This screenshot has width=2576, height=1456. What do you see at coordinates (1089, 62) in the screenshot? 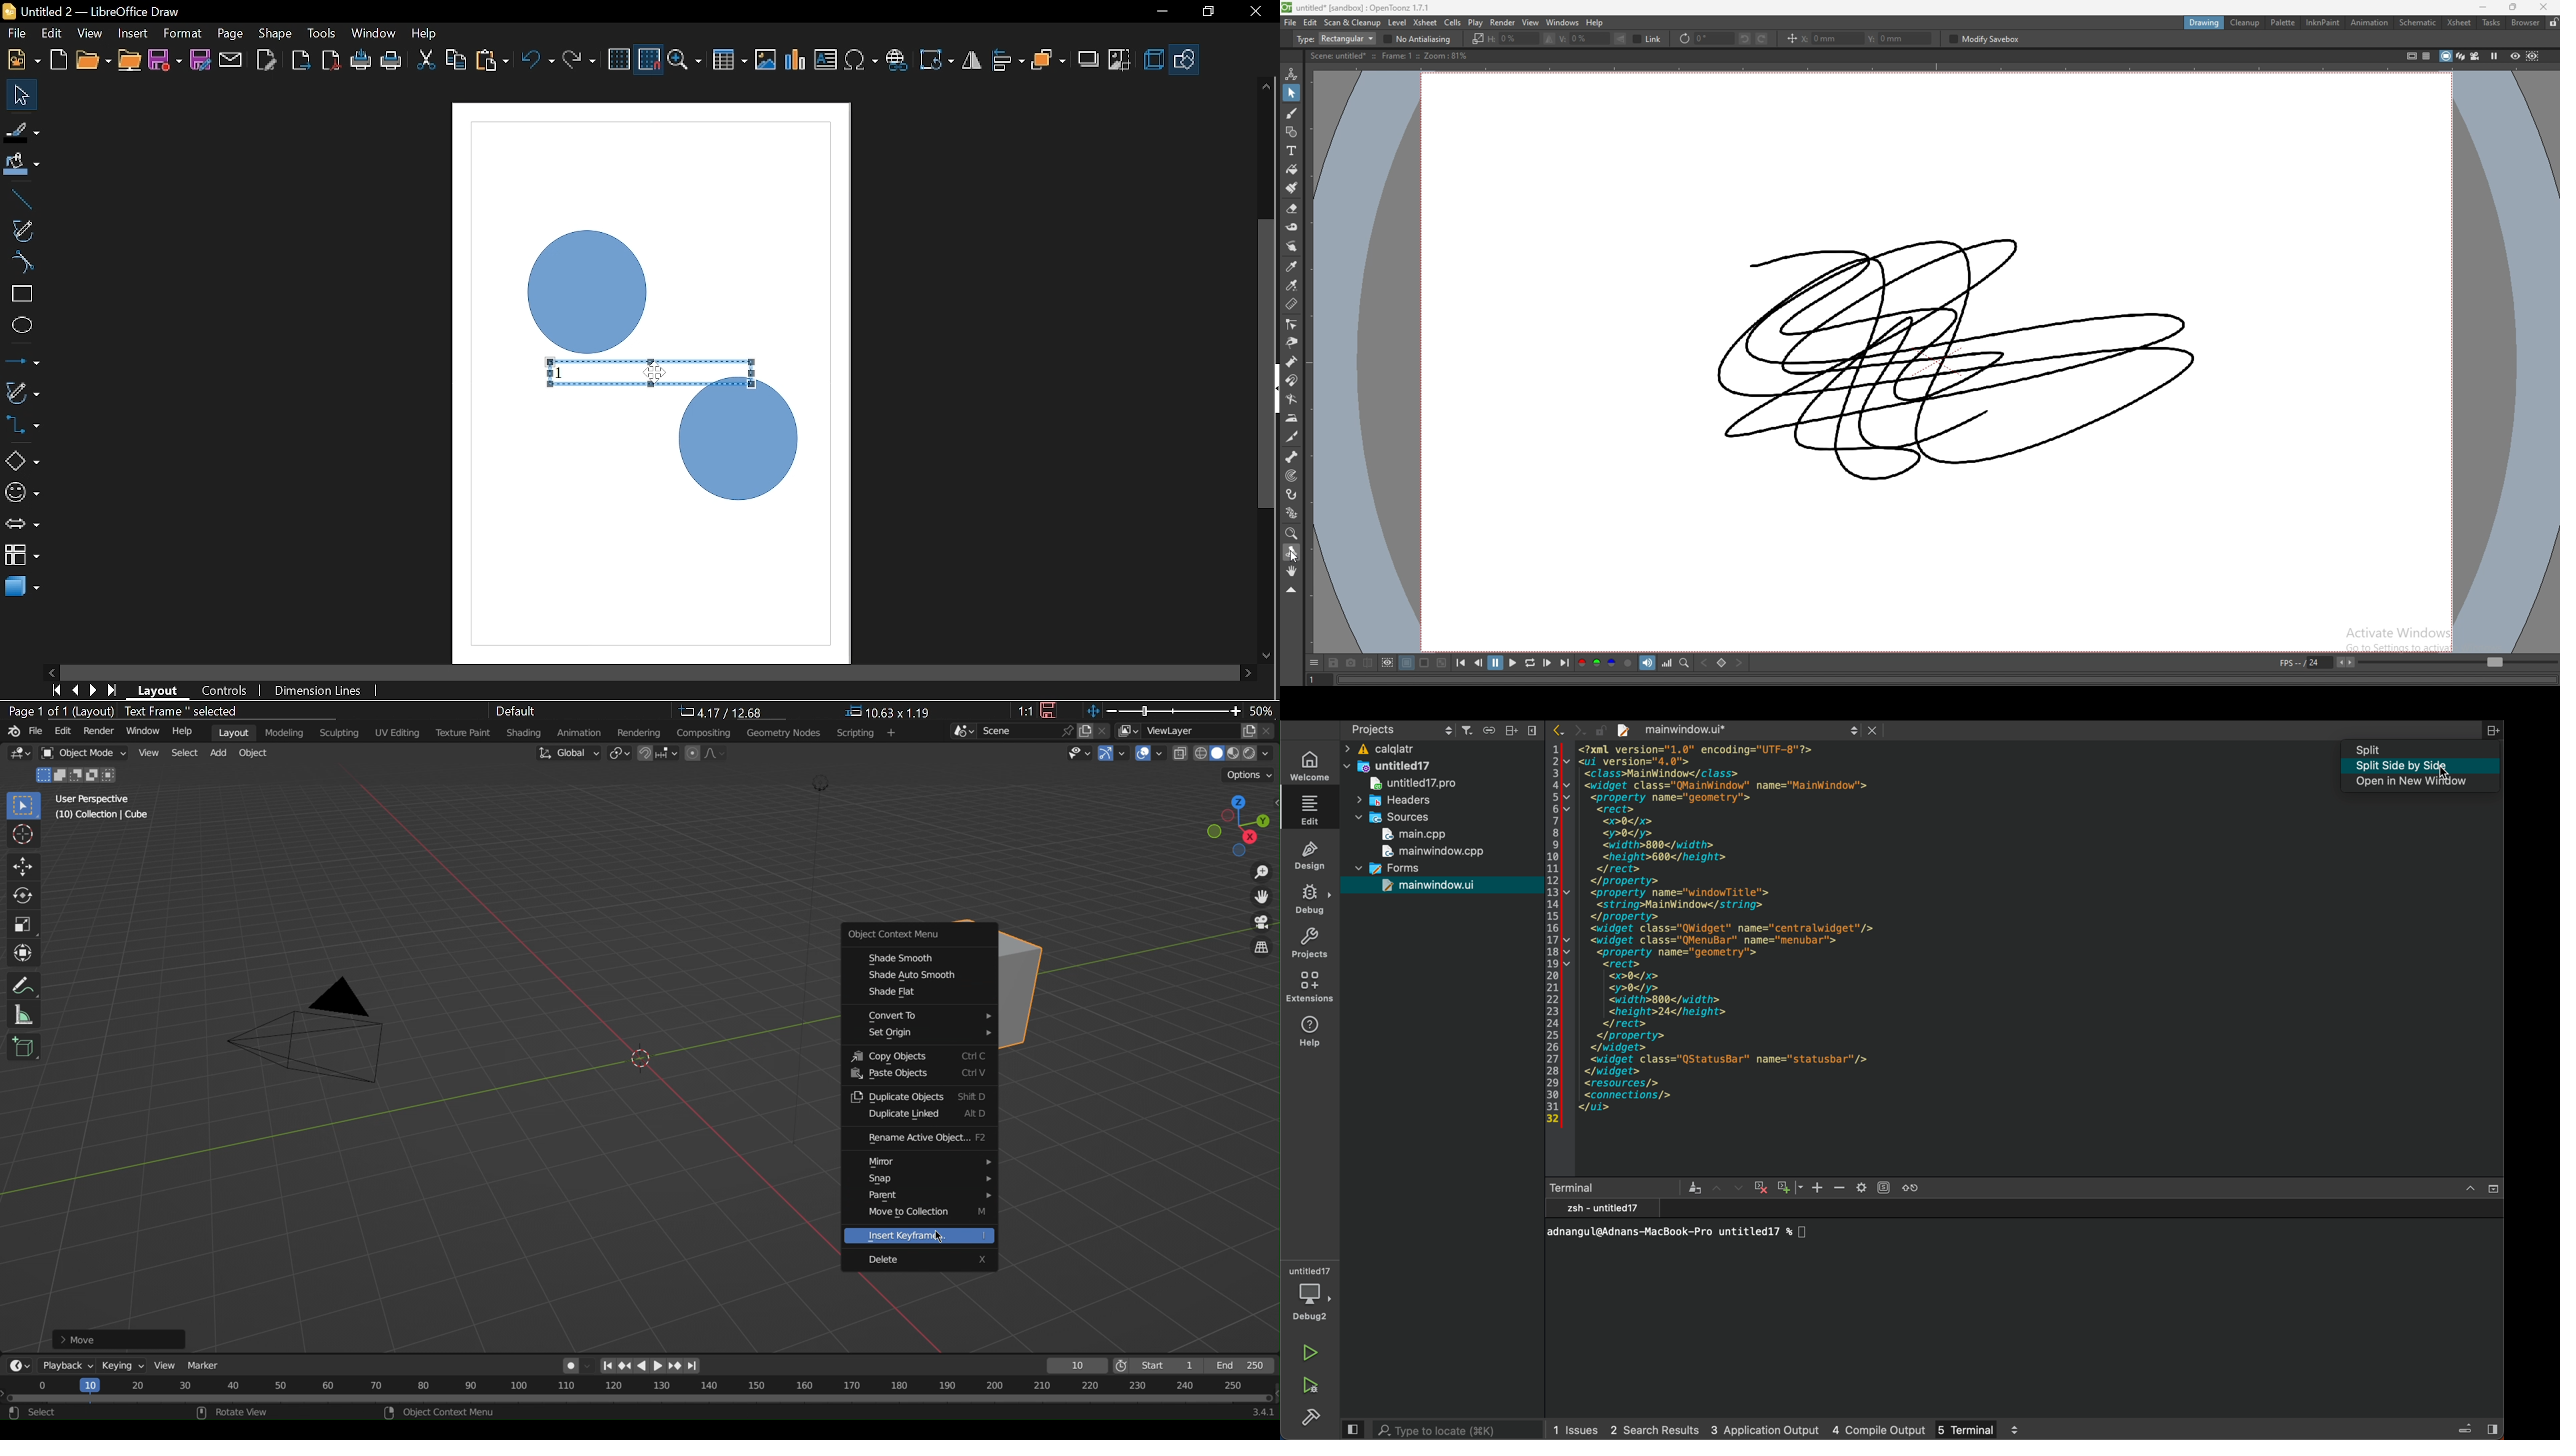
I see `Shadow` at bounding box center [1089, 62].